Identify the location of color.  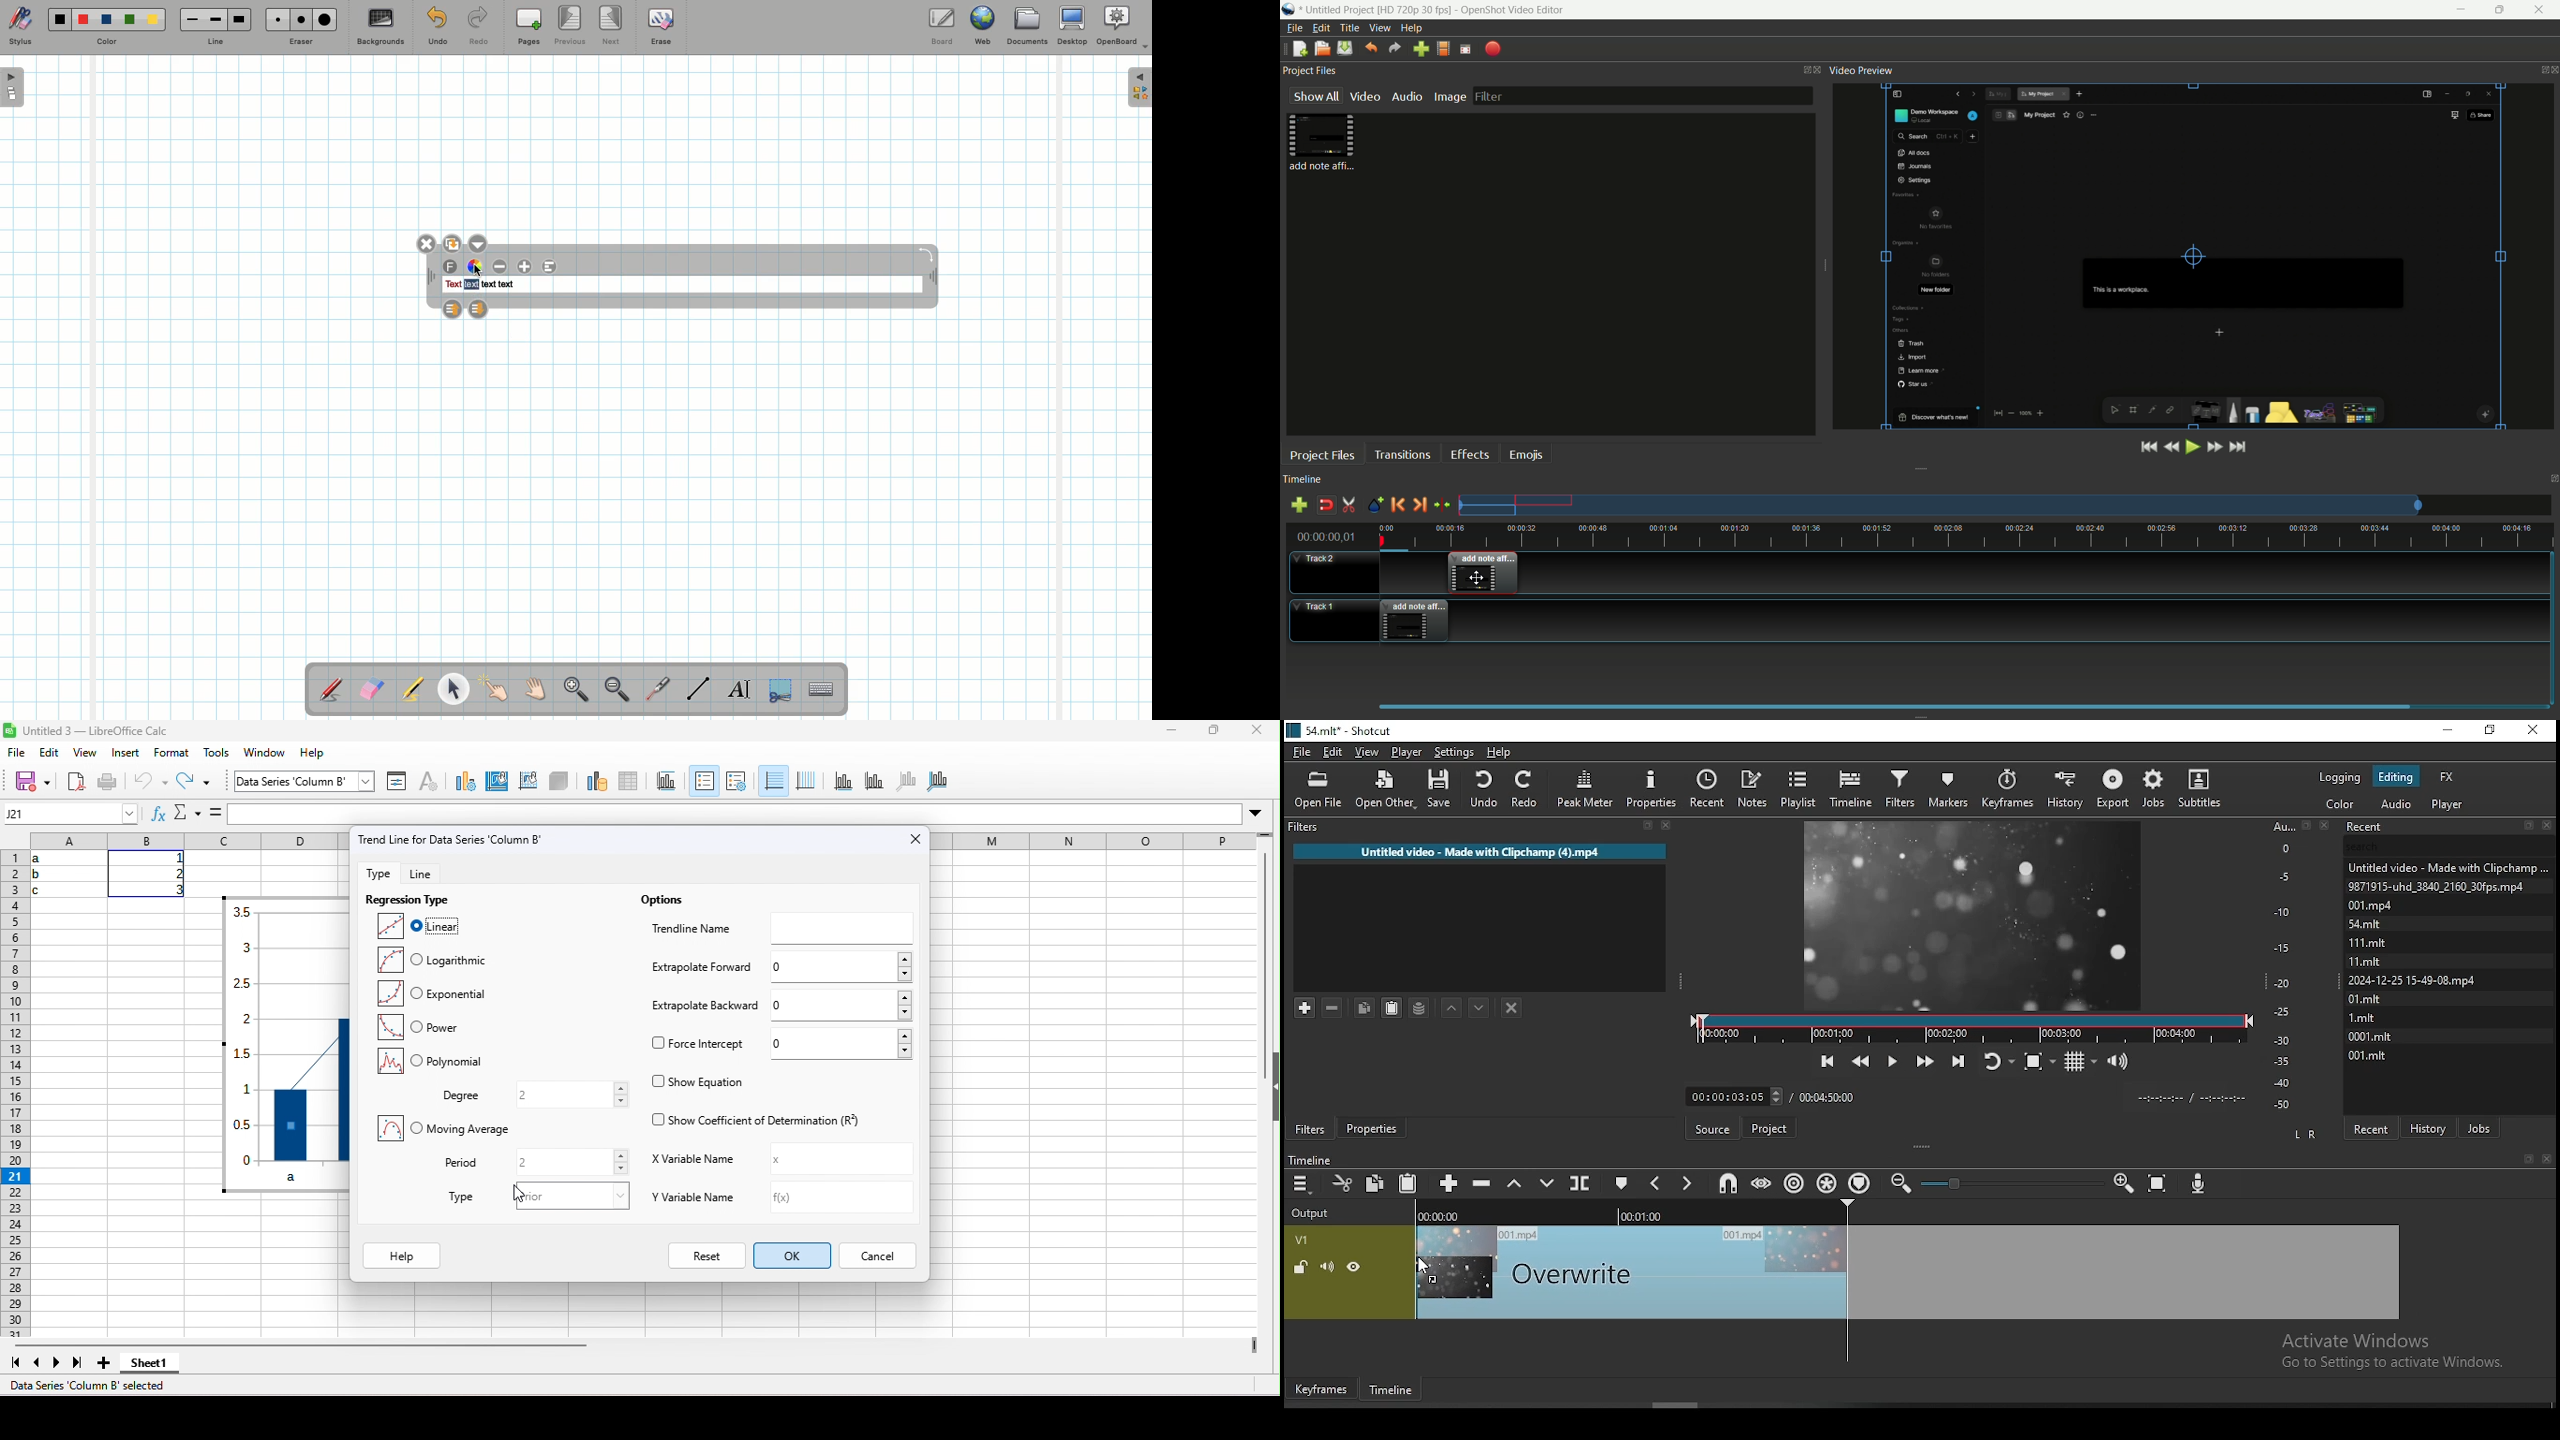
(2341, 803).